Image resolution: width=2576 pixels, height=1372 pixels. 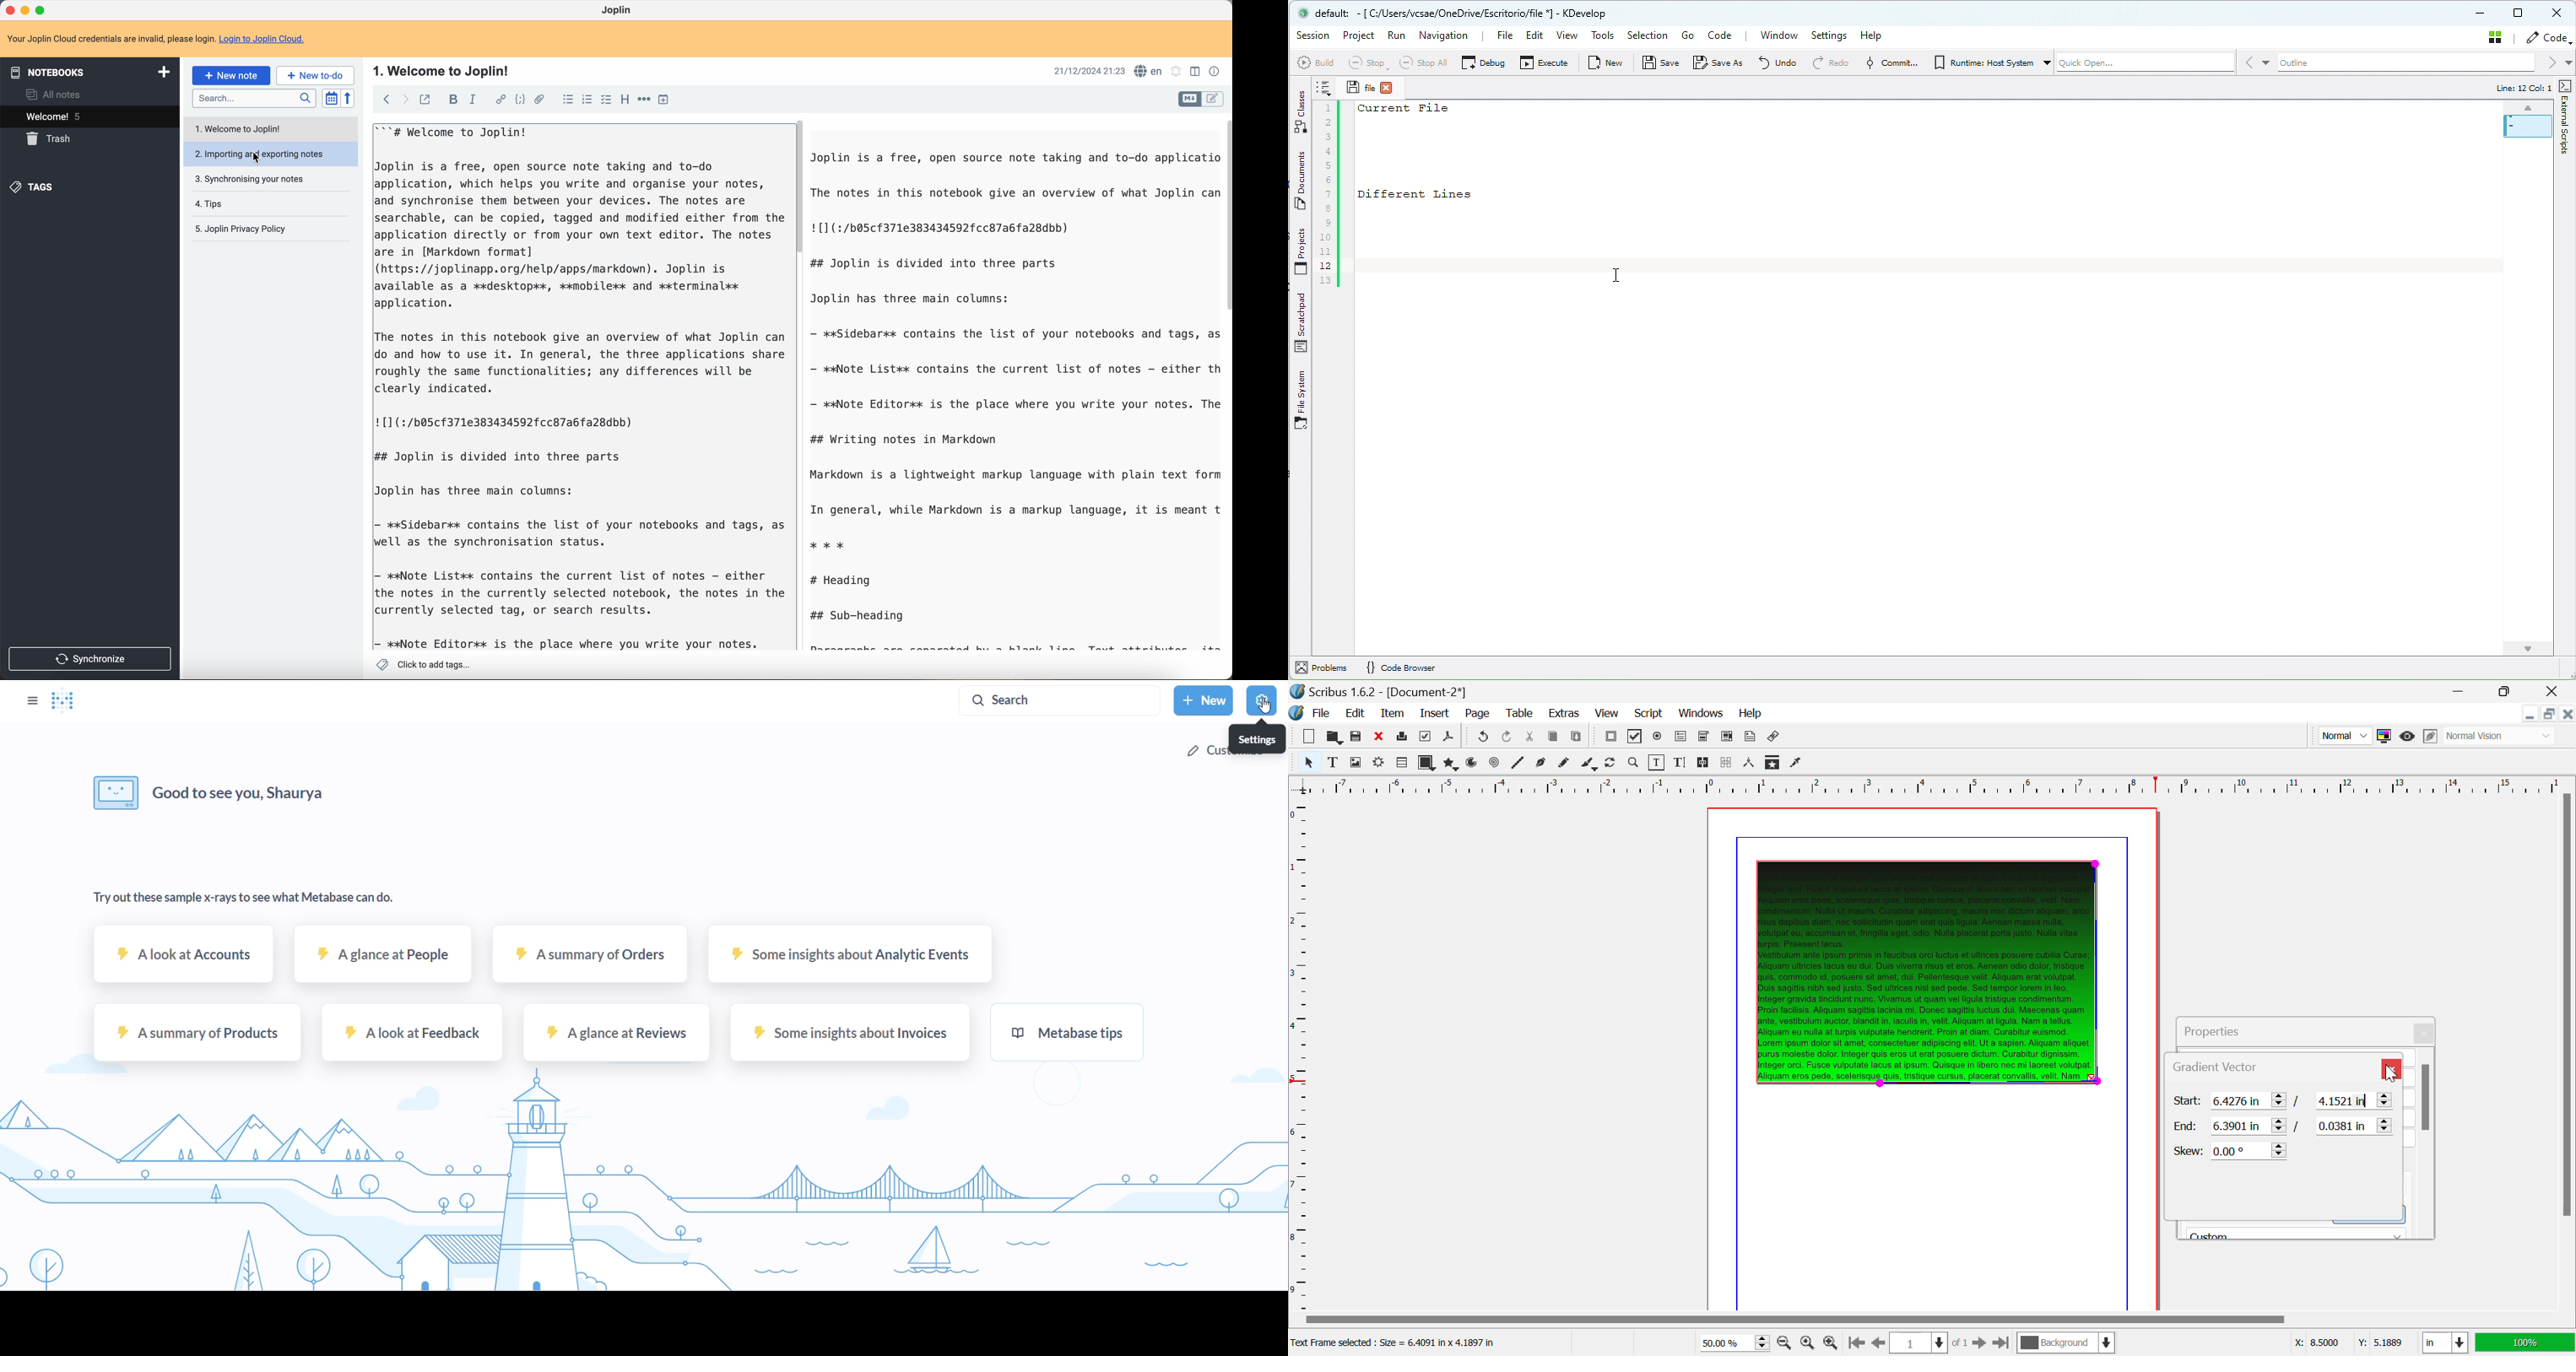 What do you see at coordinates (422, 664) in the screenshot?
I see `click to add tags` at bounding box center [422, 664].